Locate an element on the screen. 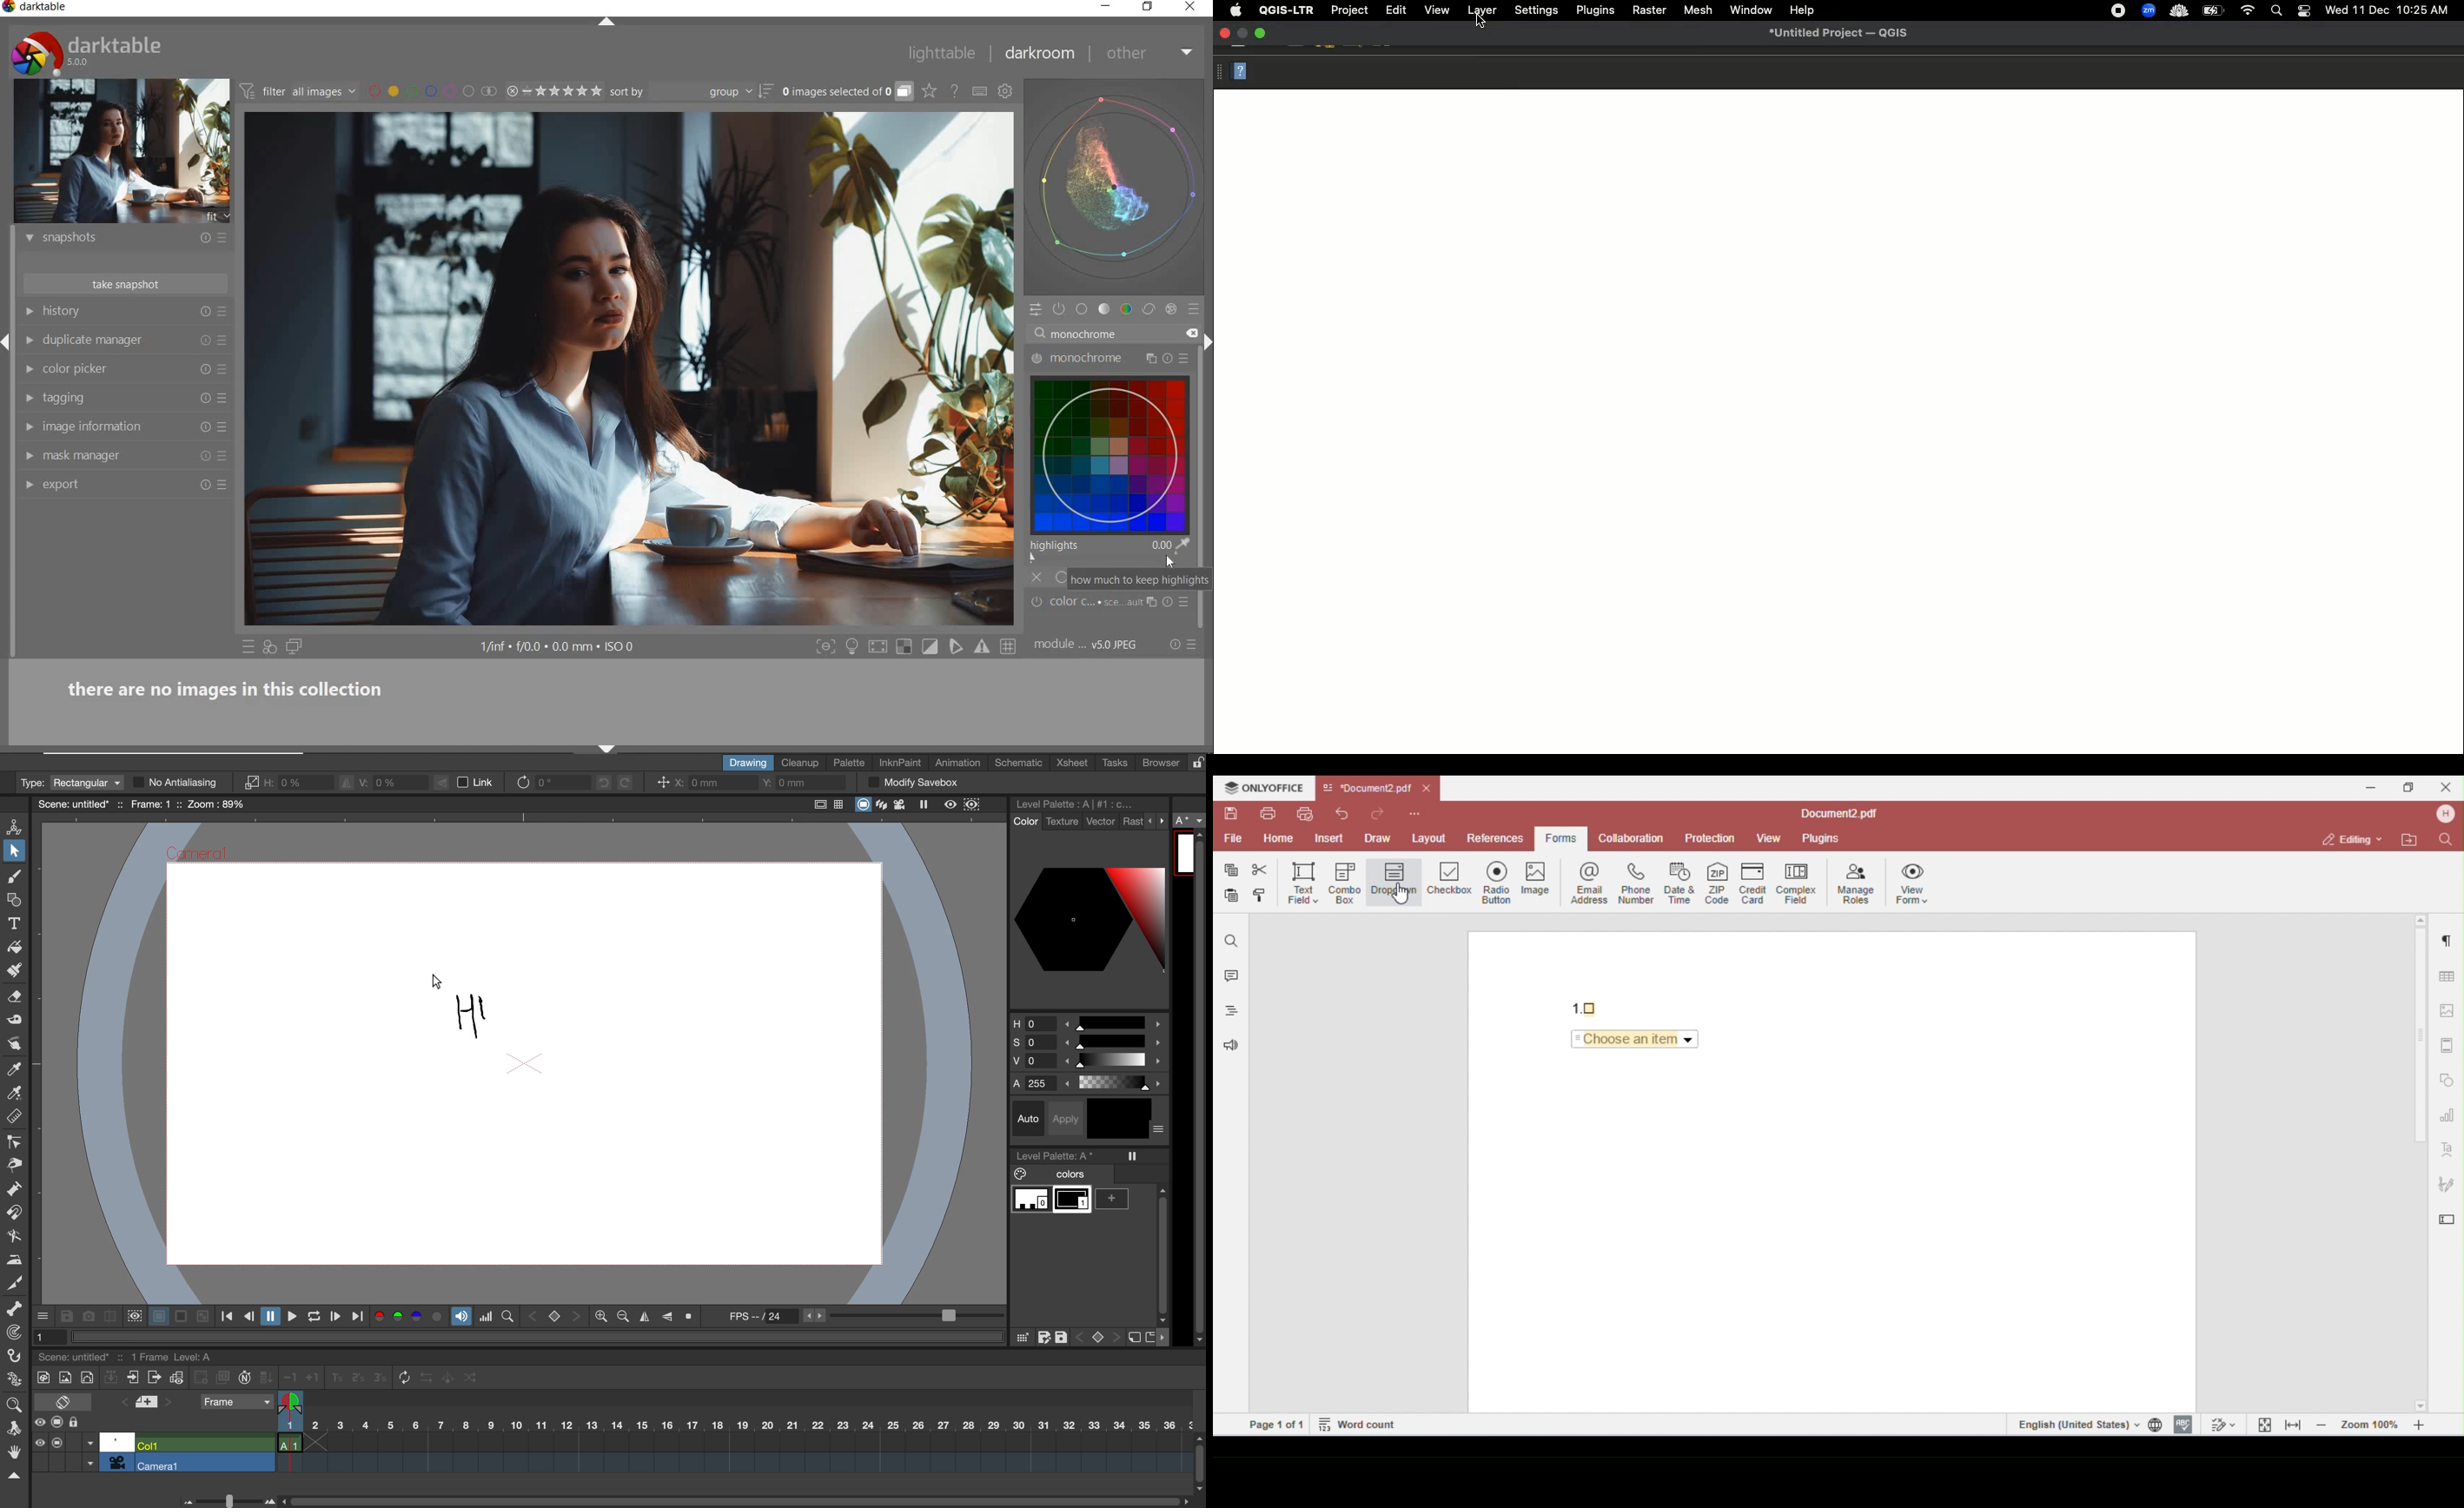 The image size is (2464, 1512). tracker tool is located at coordinates (12, 1334).